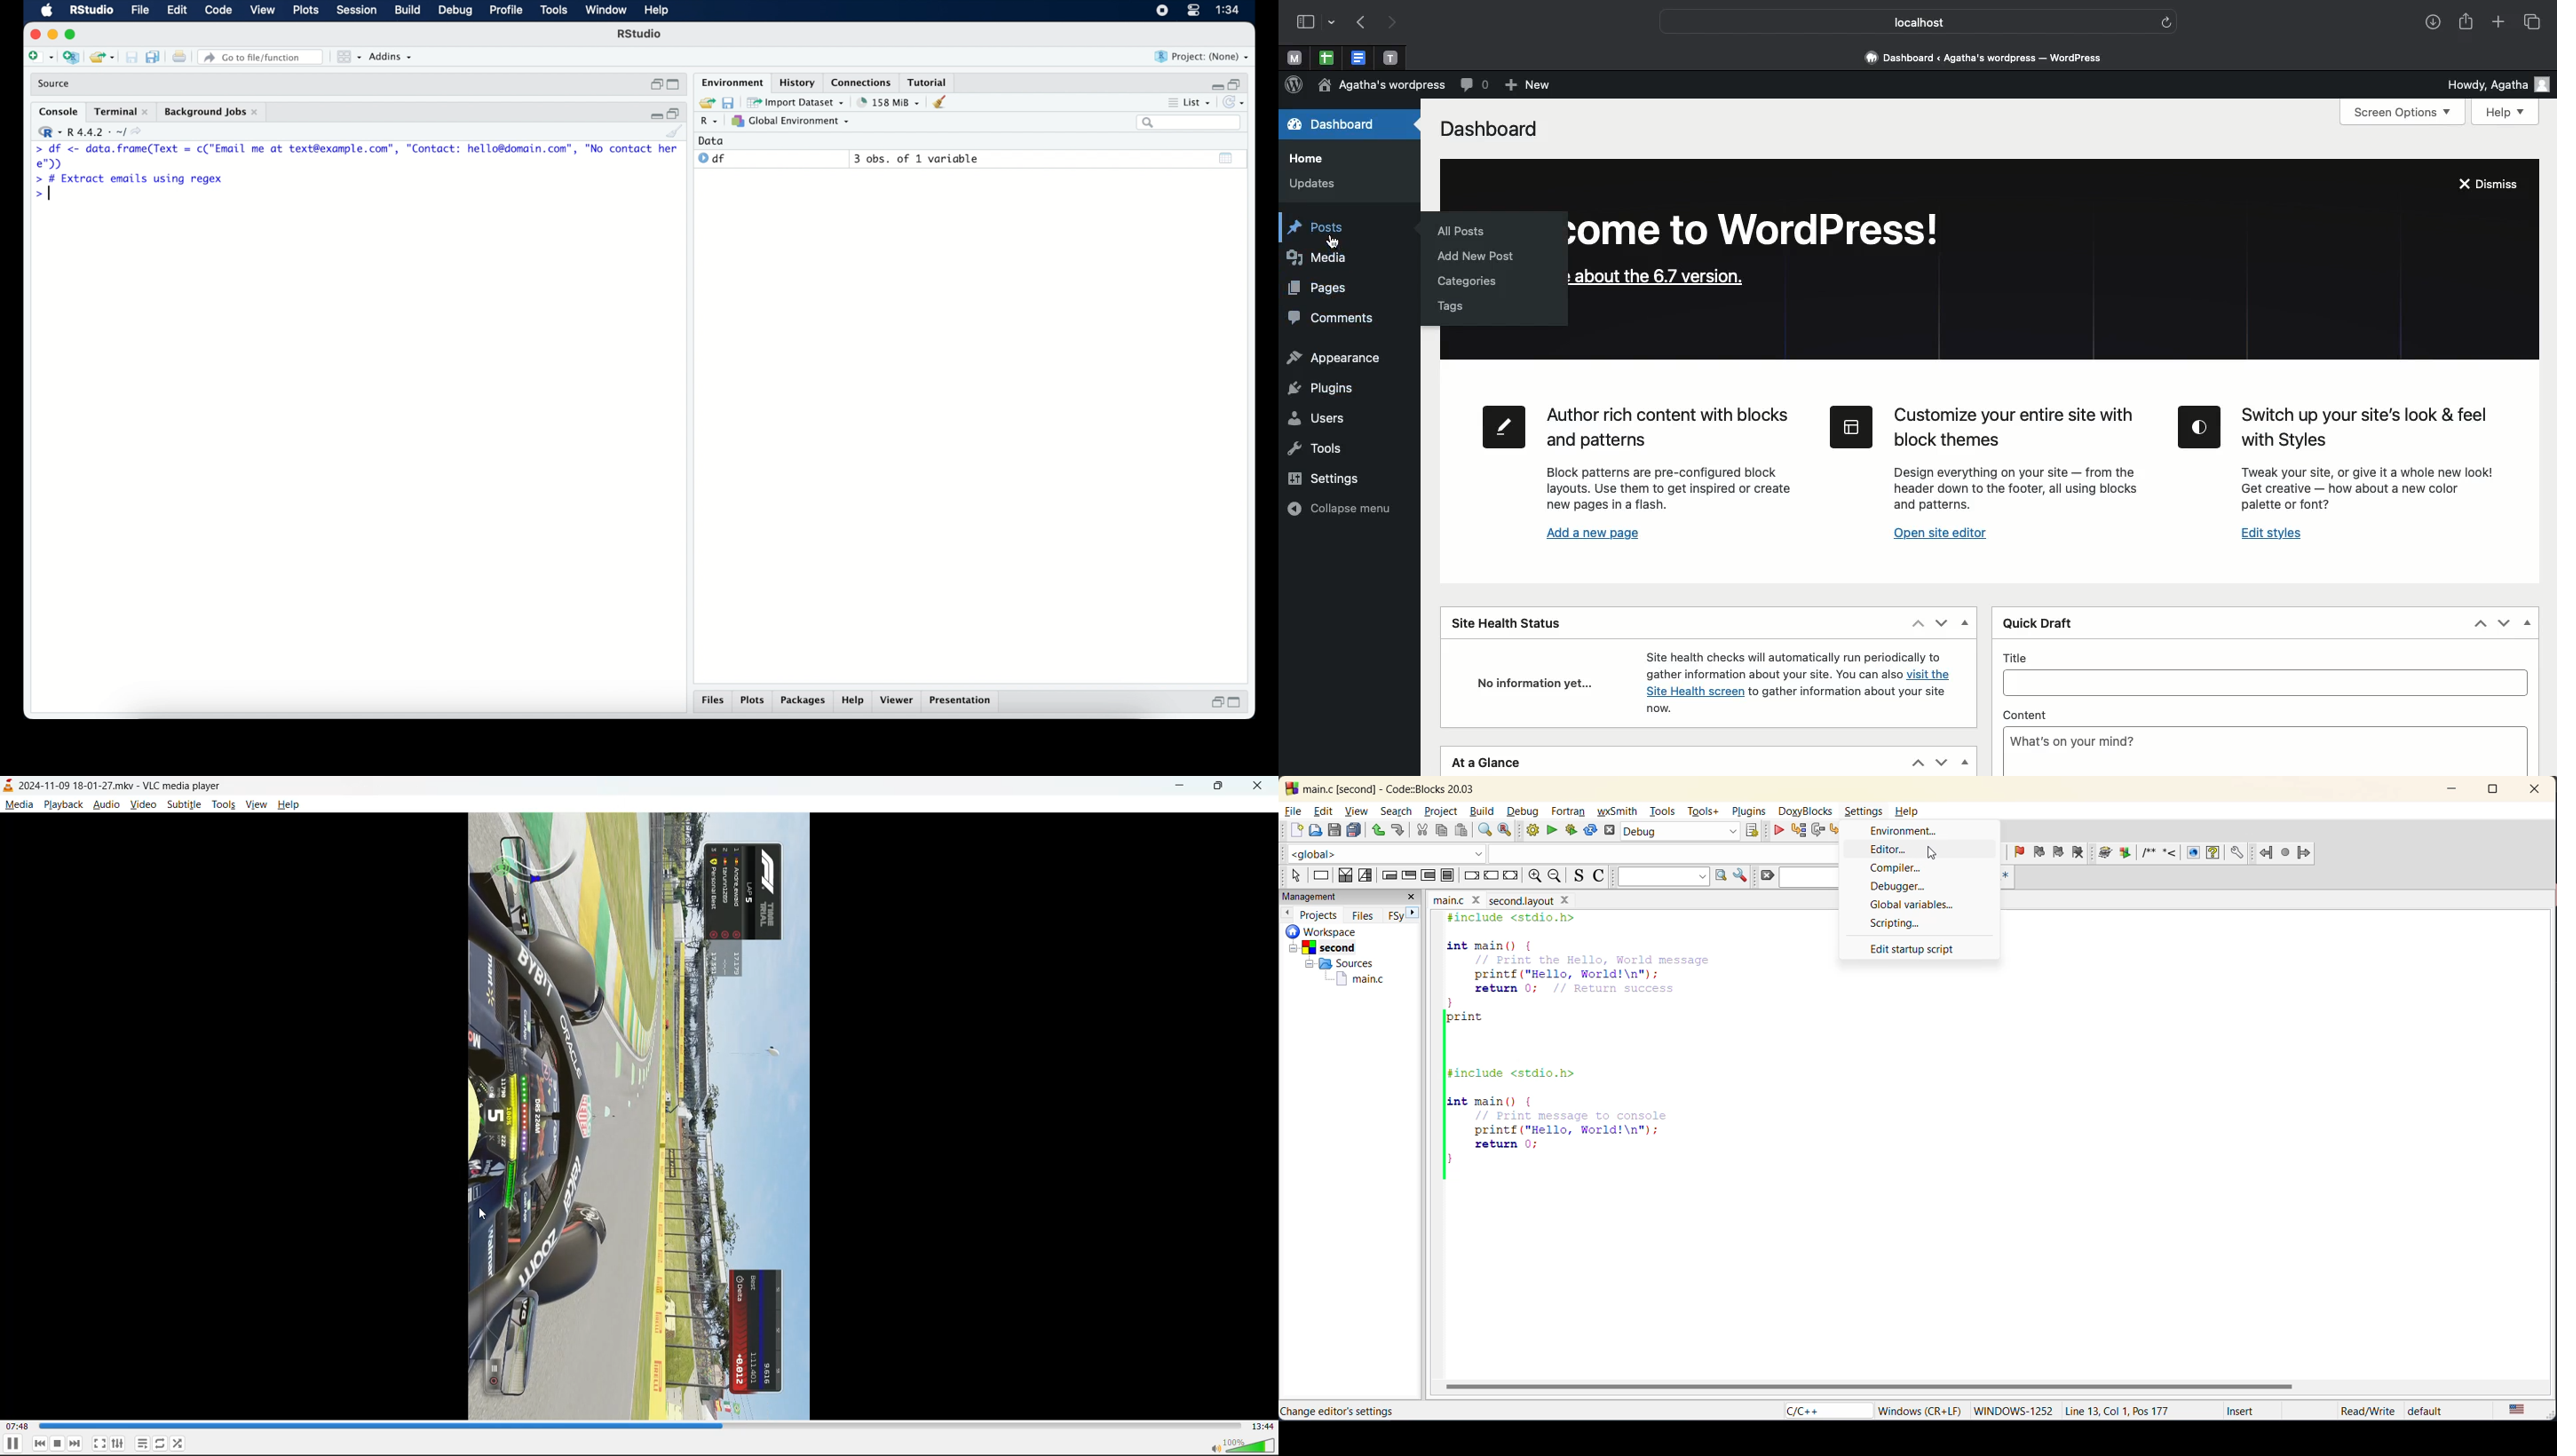  Describe the element at coordinates (1203, 57) in the screenshot. I see `project (none)` at that location.